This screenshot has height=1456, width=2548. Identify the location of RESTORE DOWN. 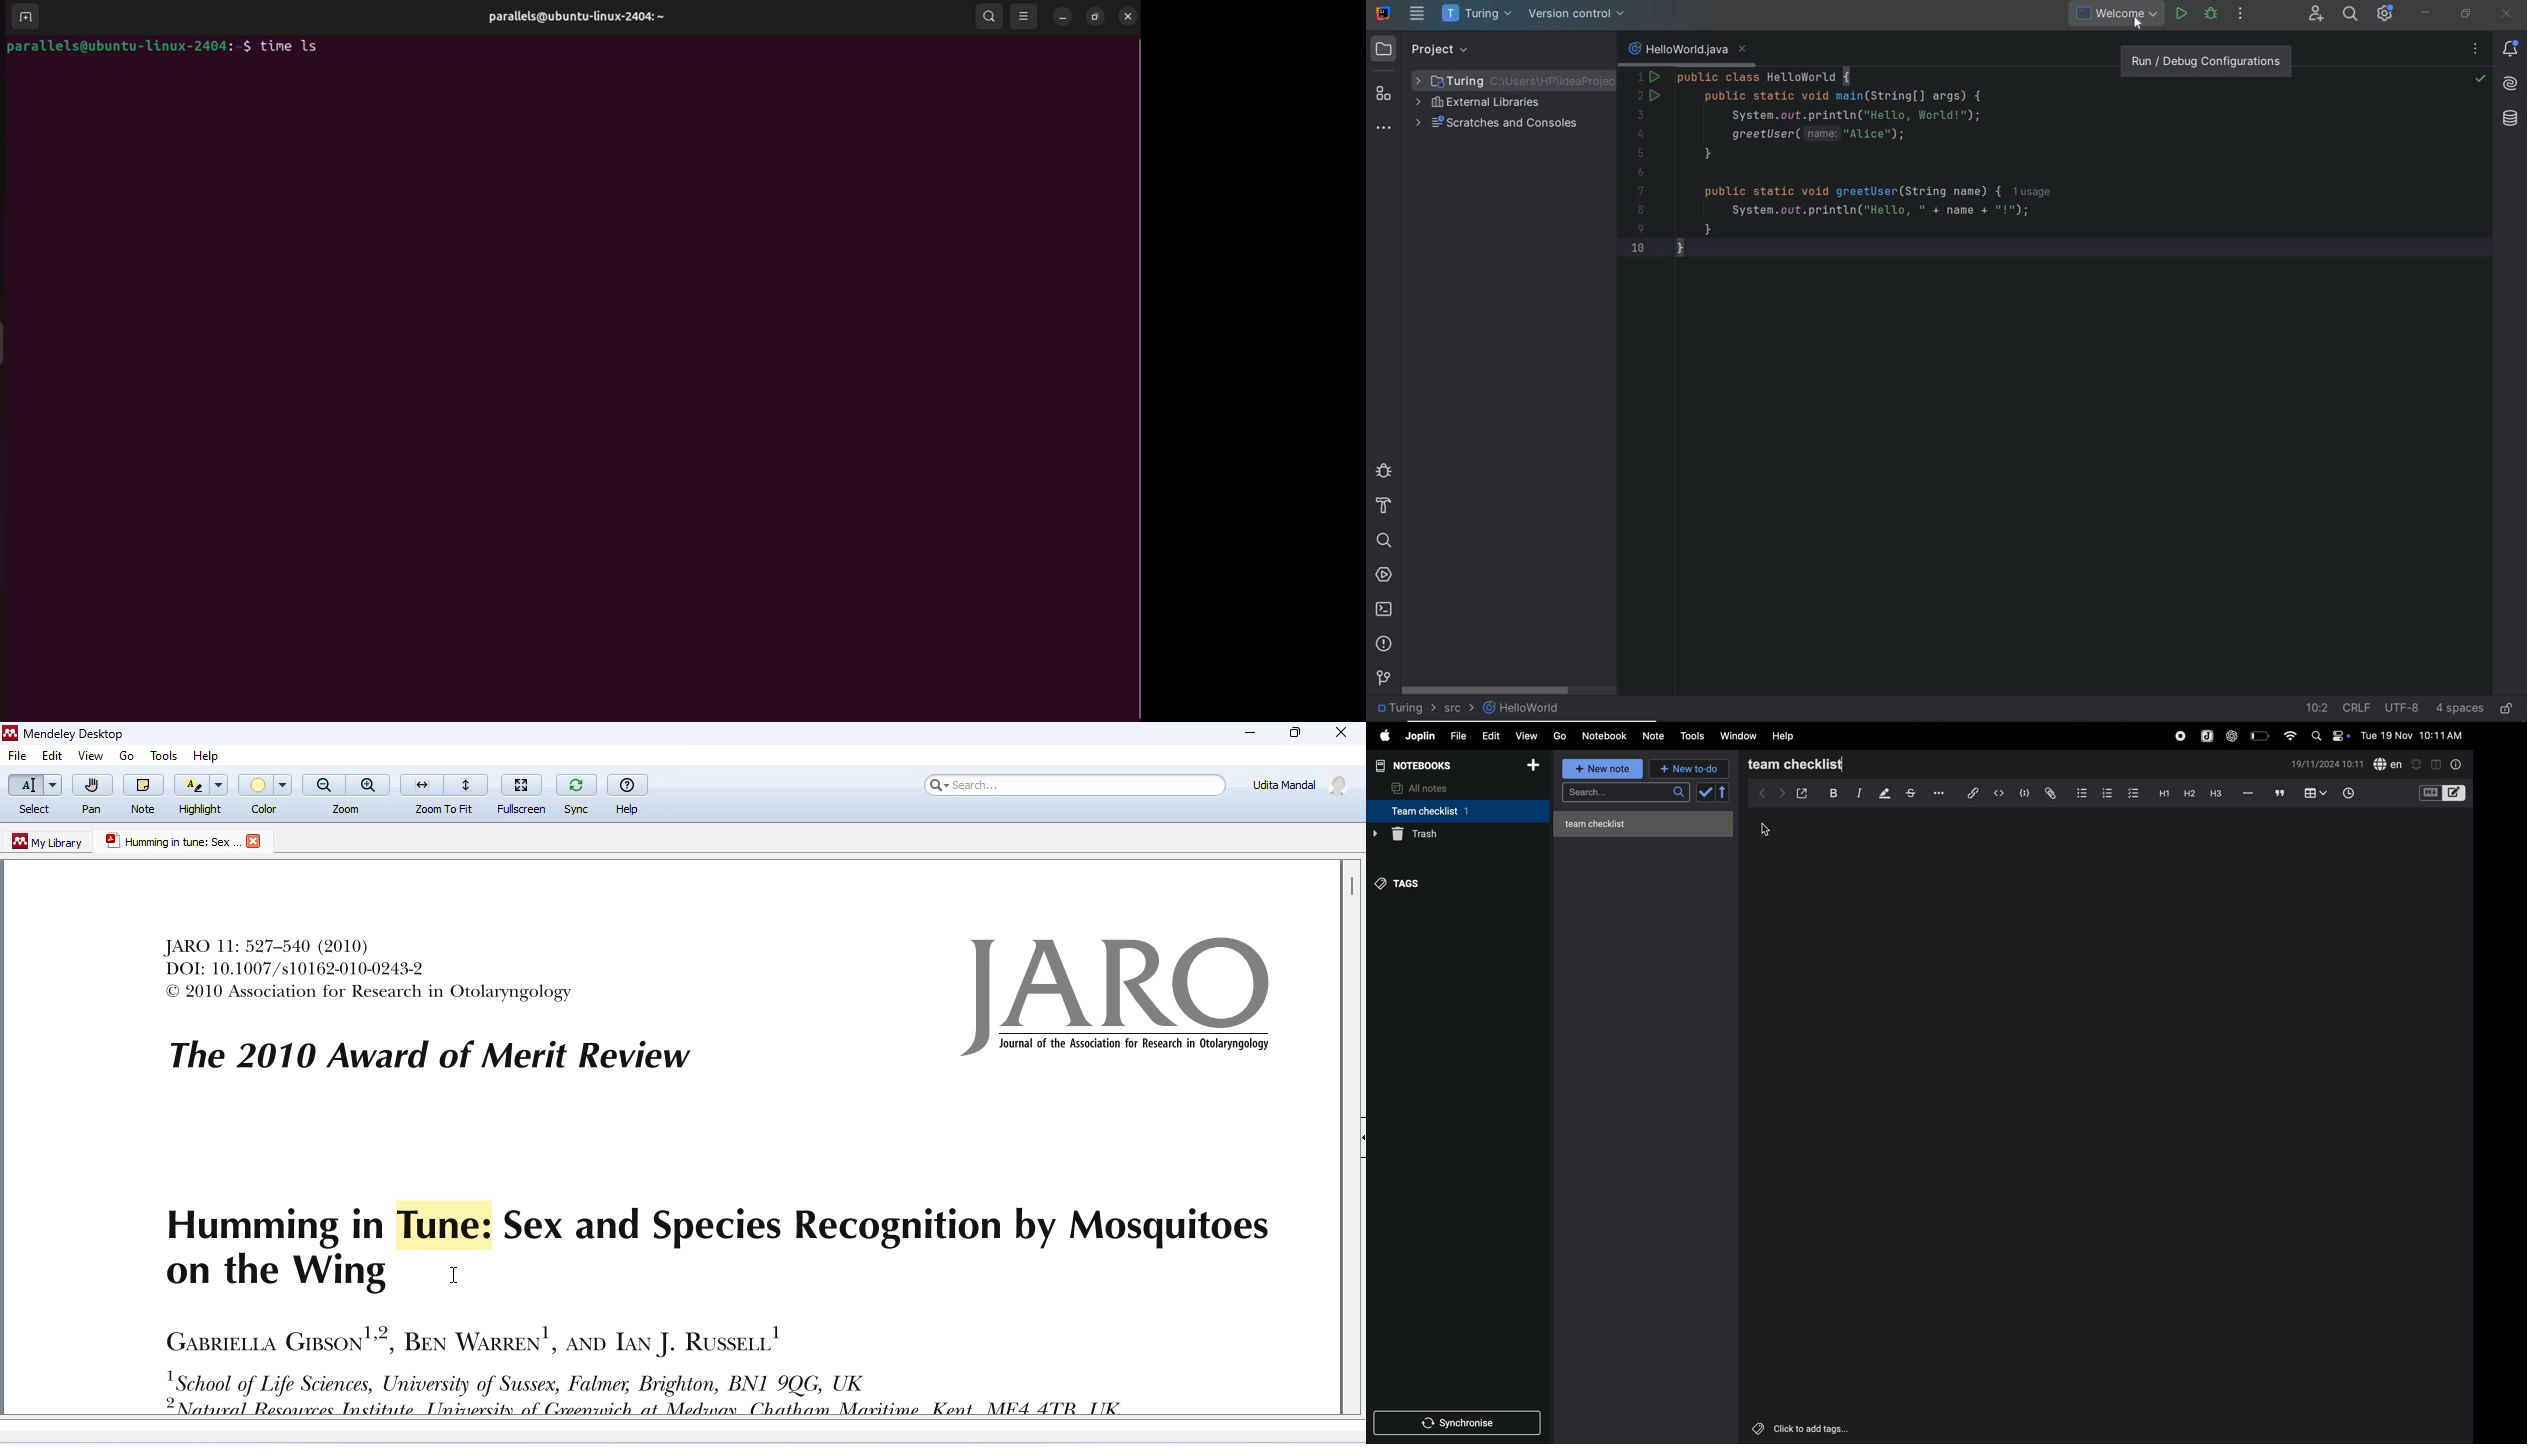
(2467, 13).